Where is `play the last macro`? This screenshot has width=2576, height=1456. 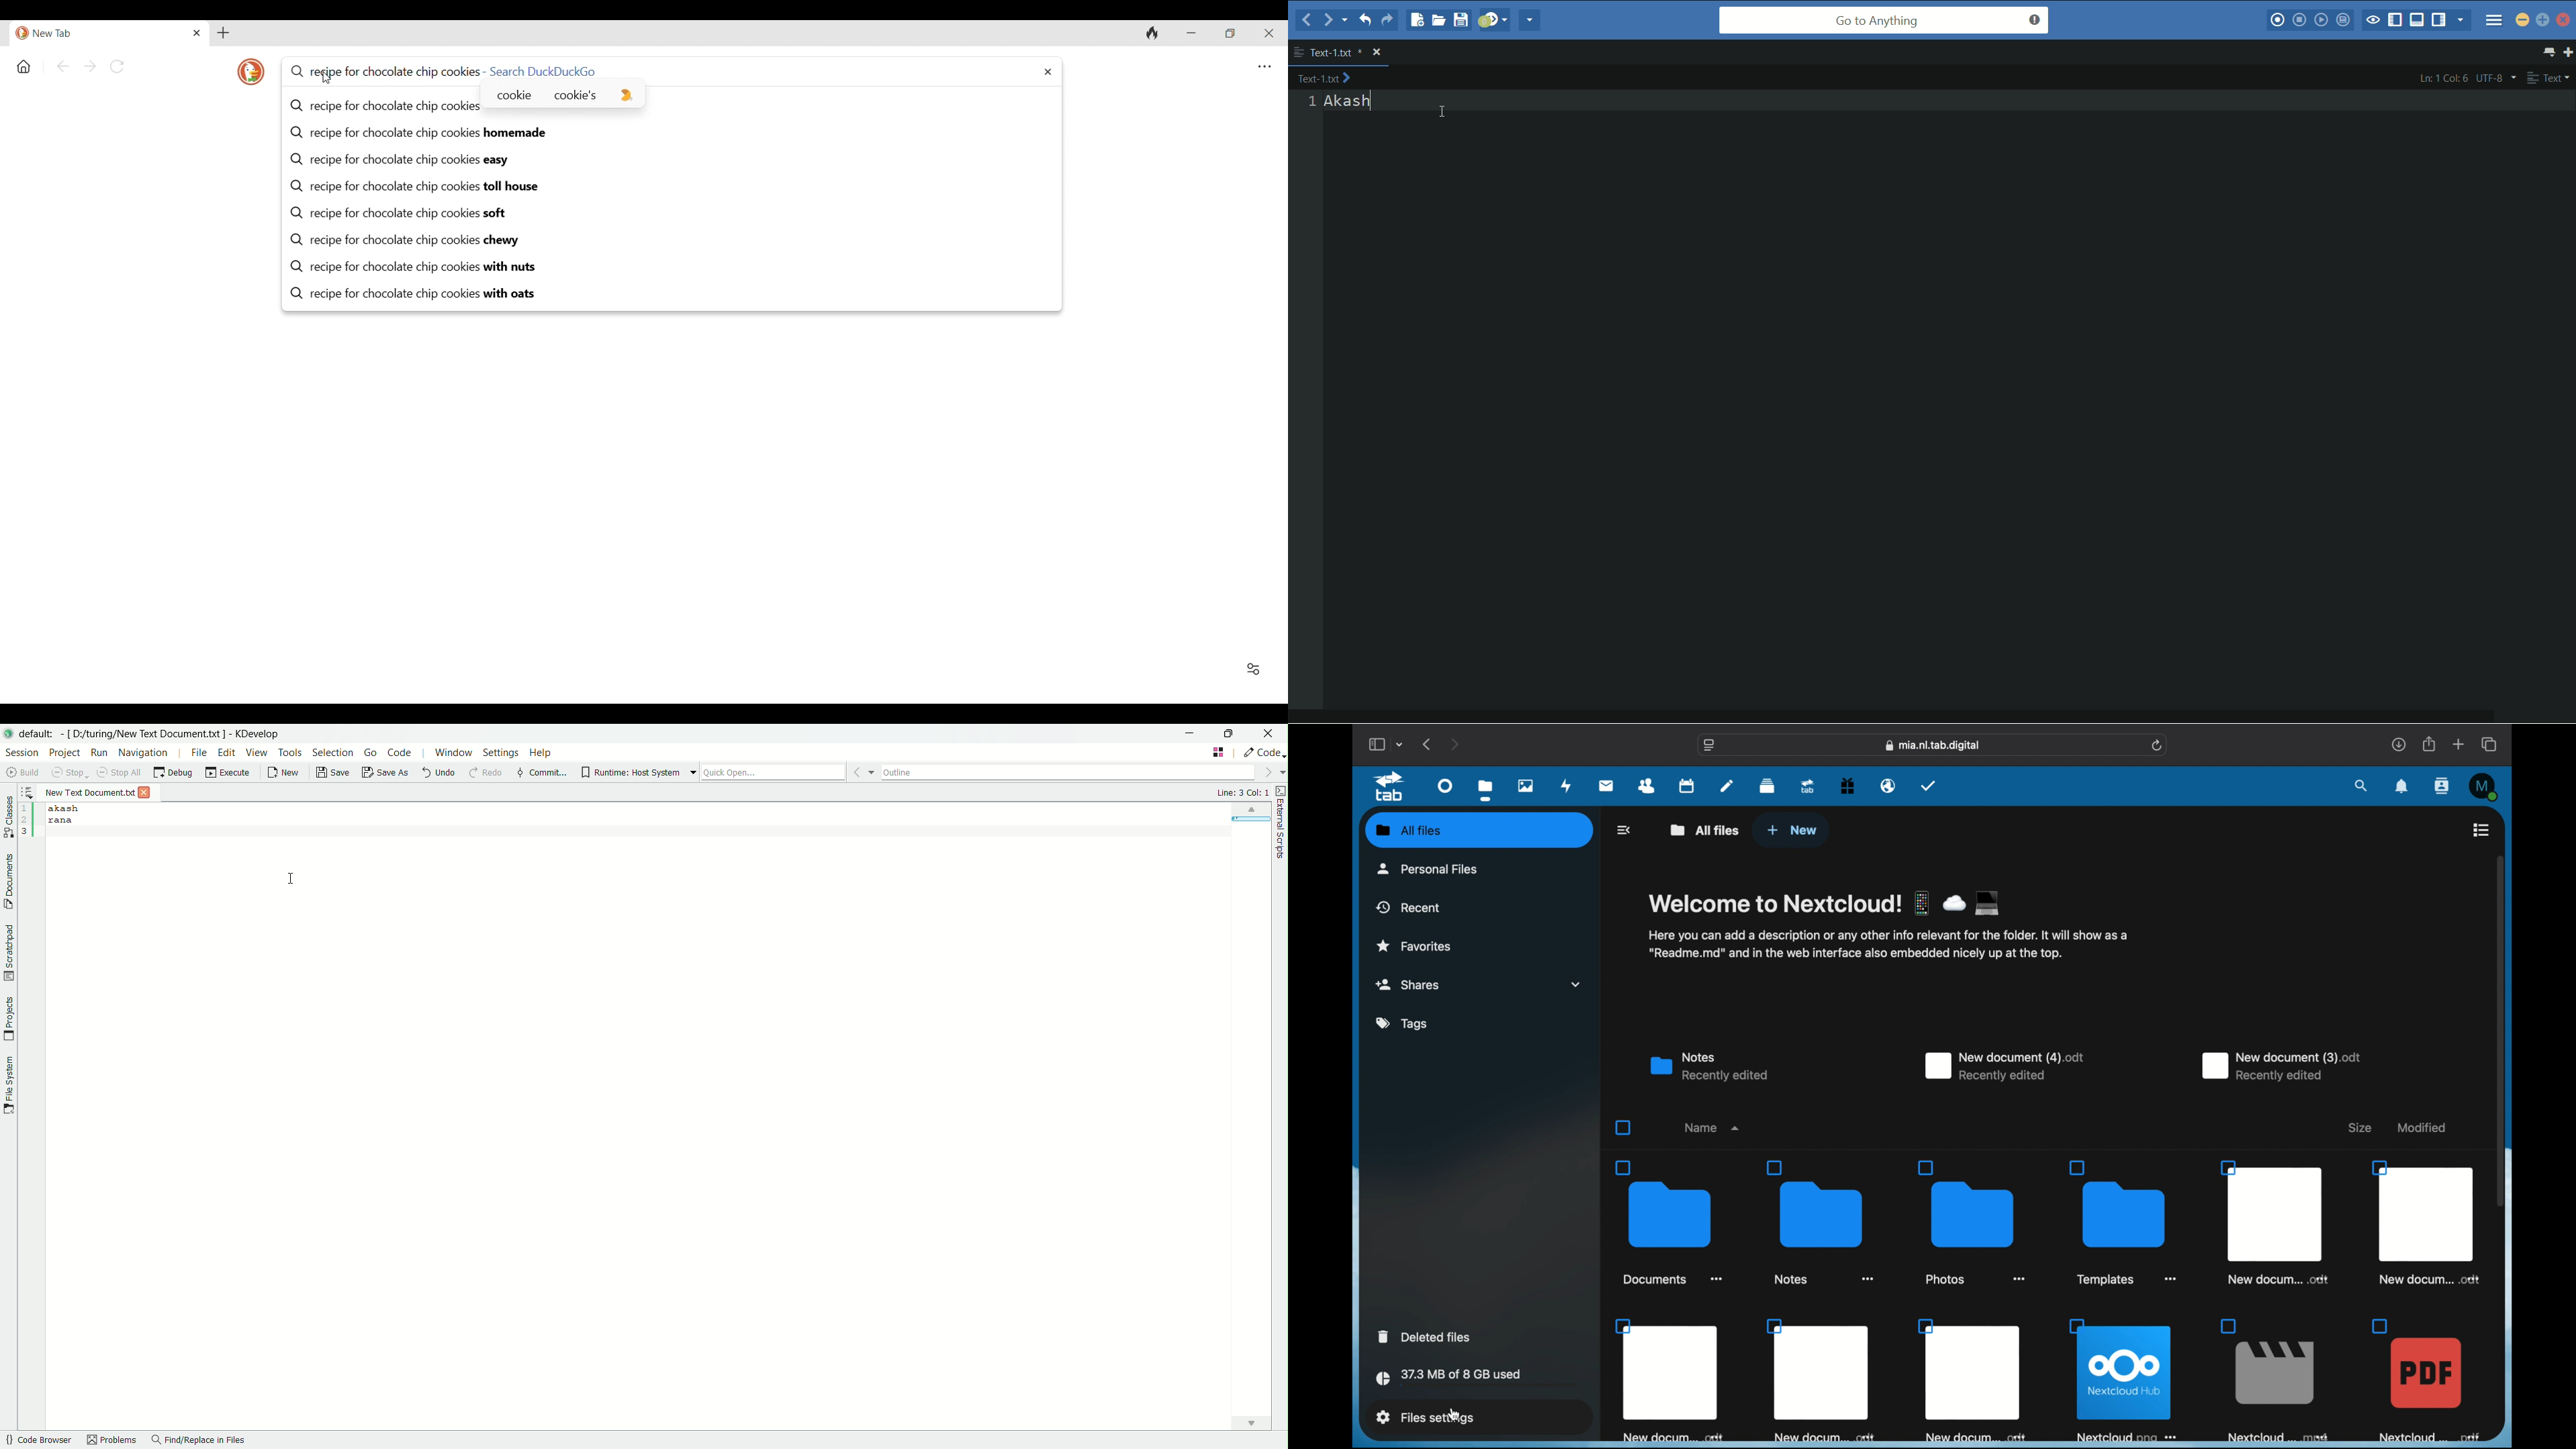
play the last macro is located at coordinates (2320, 19).